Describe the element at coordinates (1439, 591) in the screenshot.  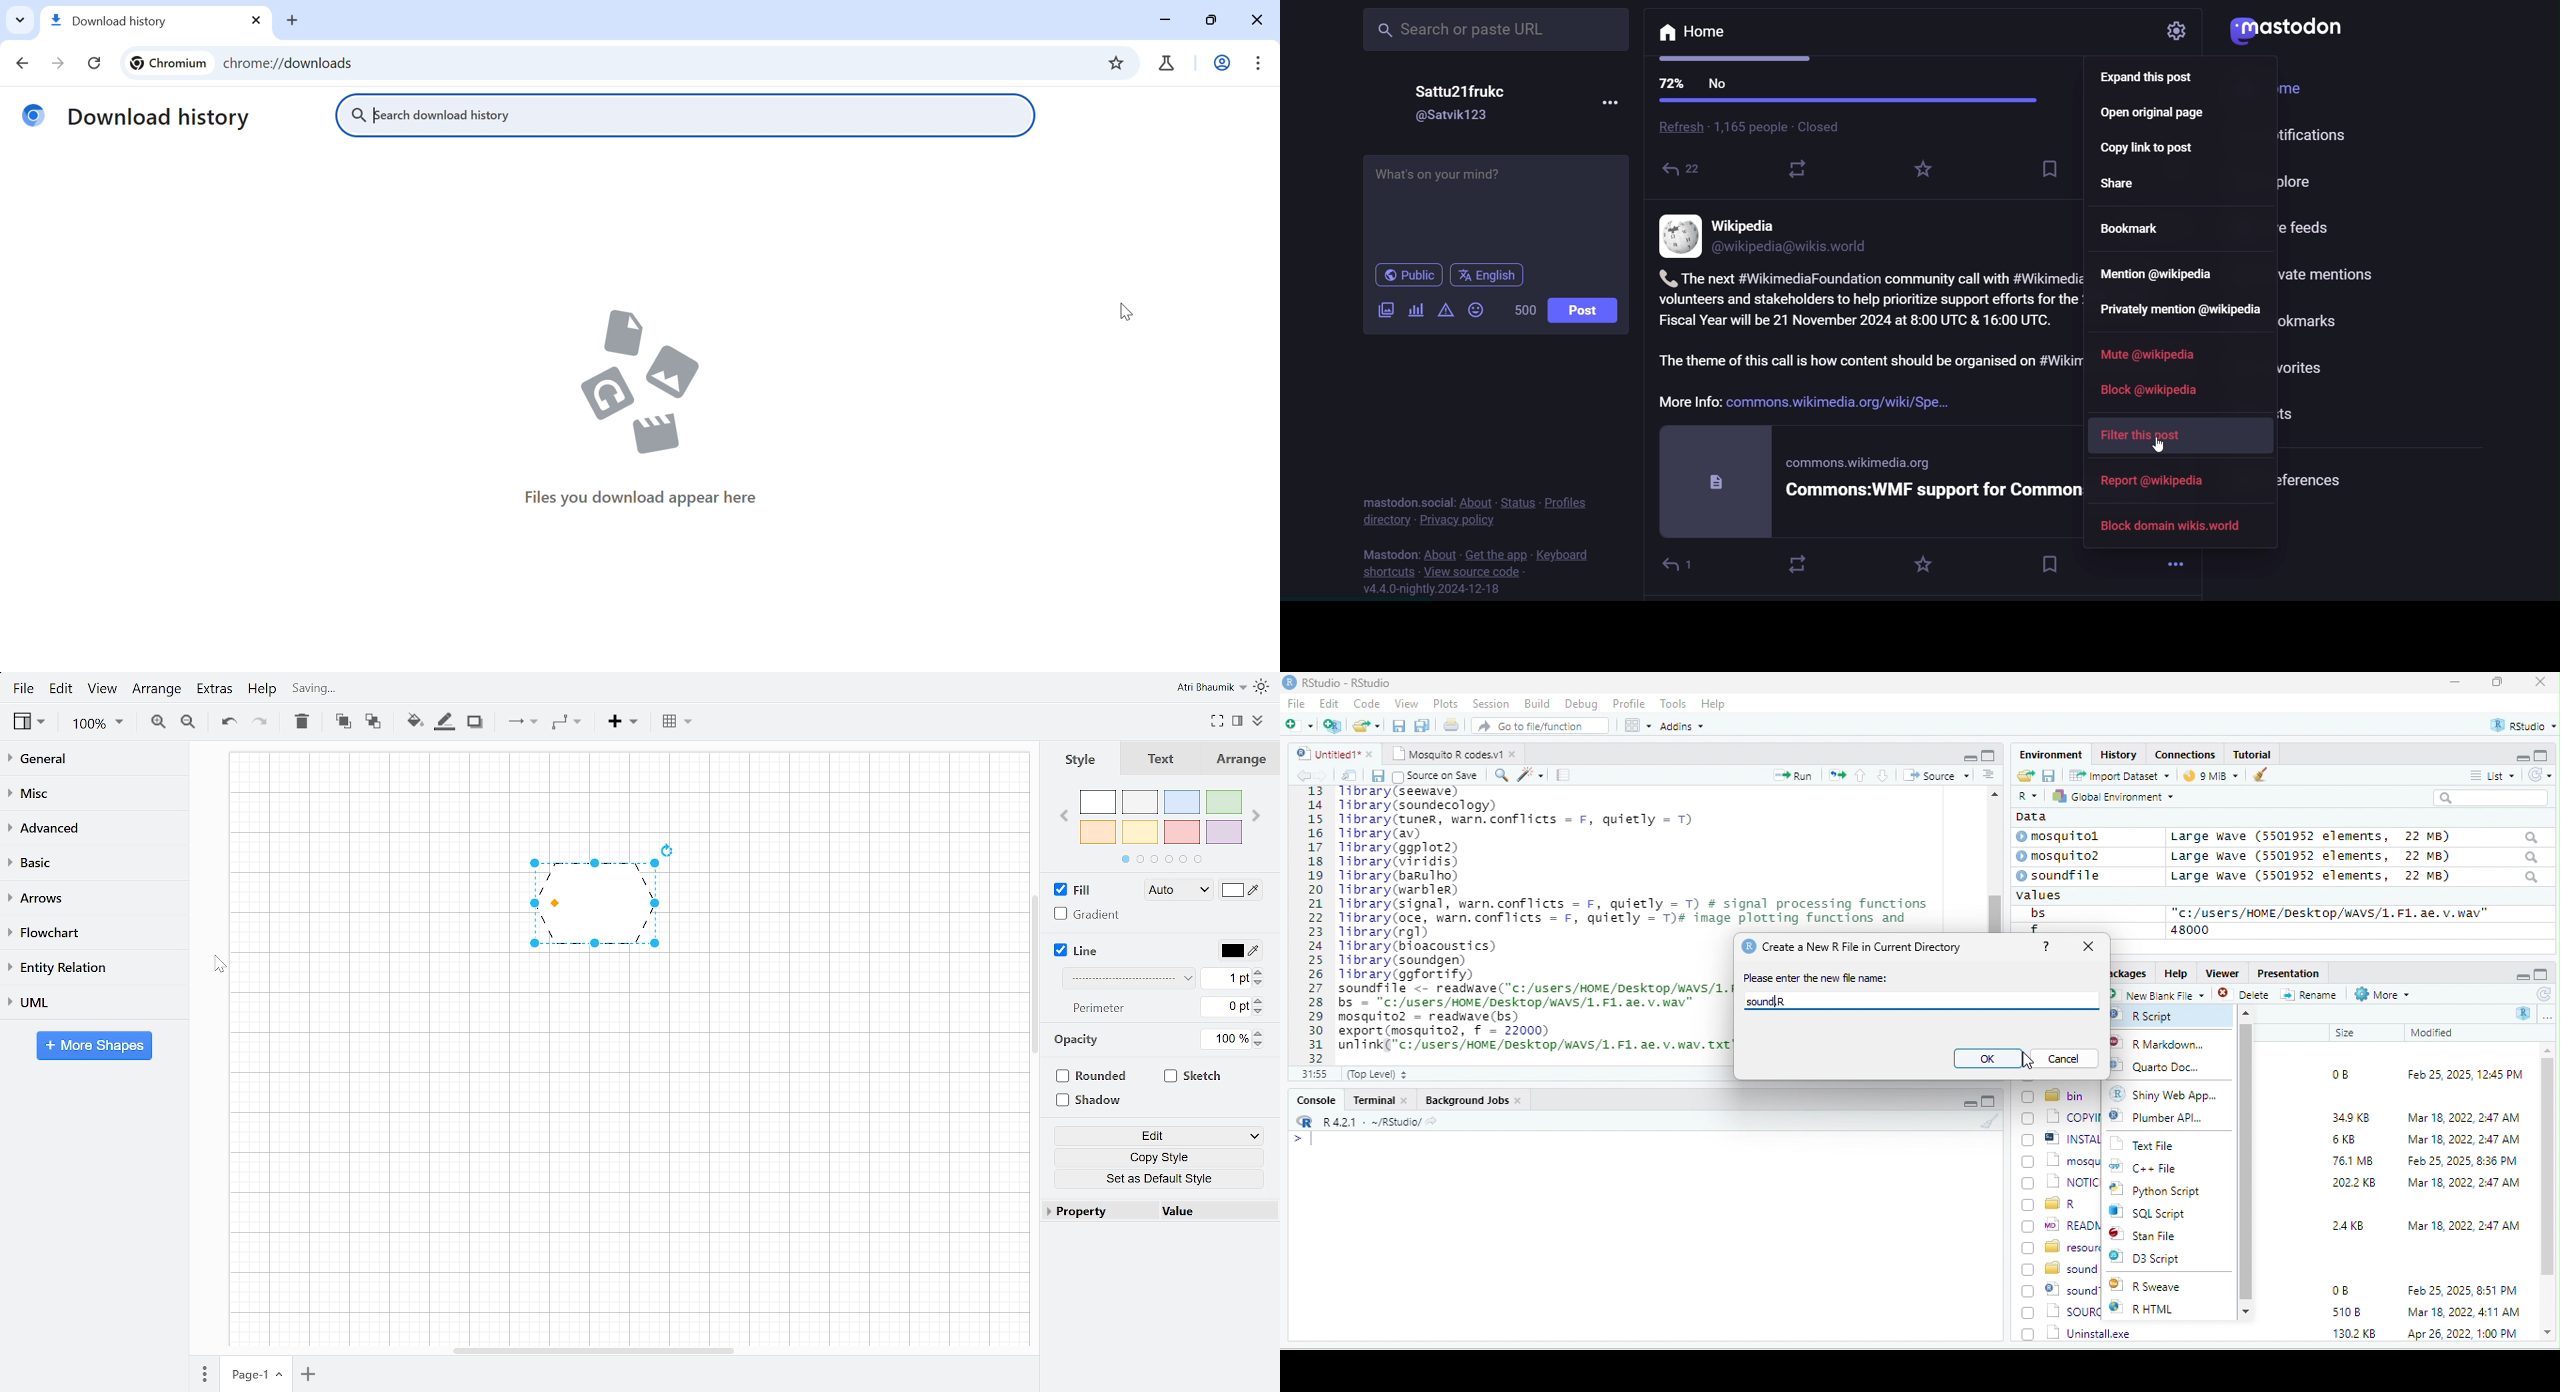
I see `version` at that location.